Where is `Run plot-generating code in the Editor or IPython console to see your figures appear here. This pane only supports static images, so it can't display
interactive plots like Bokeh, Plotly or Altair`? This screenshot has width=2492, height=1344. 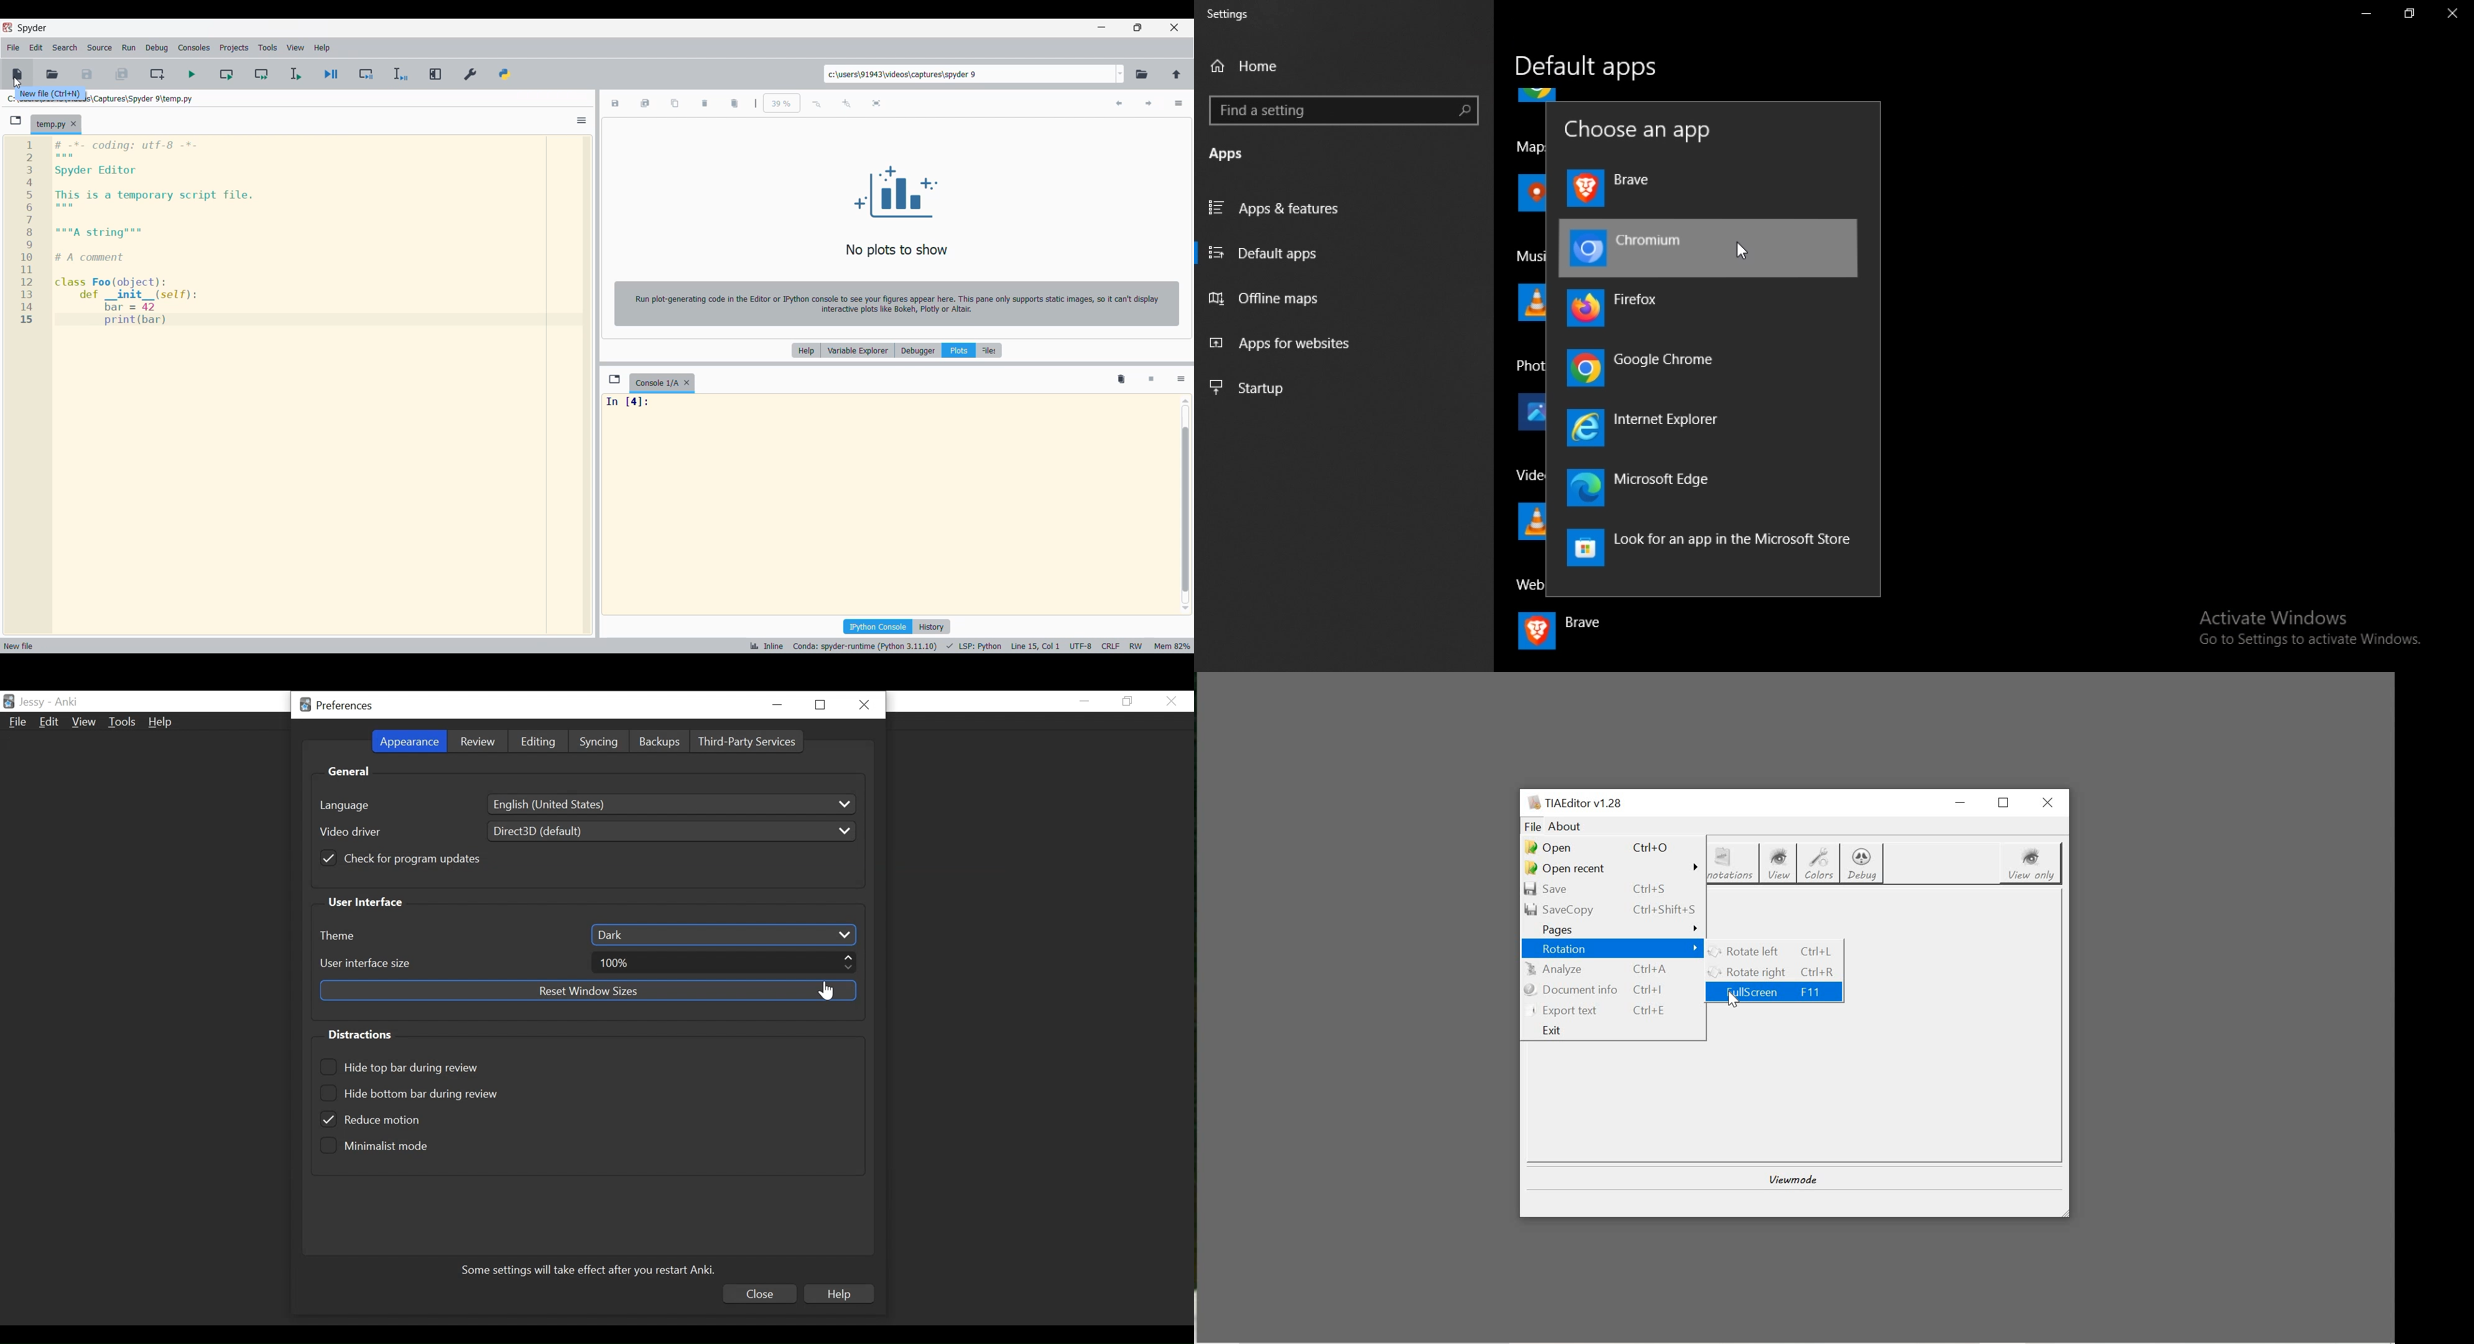 Run plot-generating code in the Editor or IPython console to see your figures appear here. This pane only supports static images, so it can't display
interactive plots like Bokeh, Plotly or Altair is located at coordinates (895, 304).